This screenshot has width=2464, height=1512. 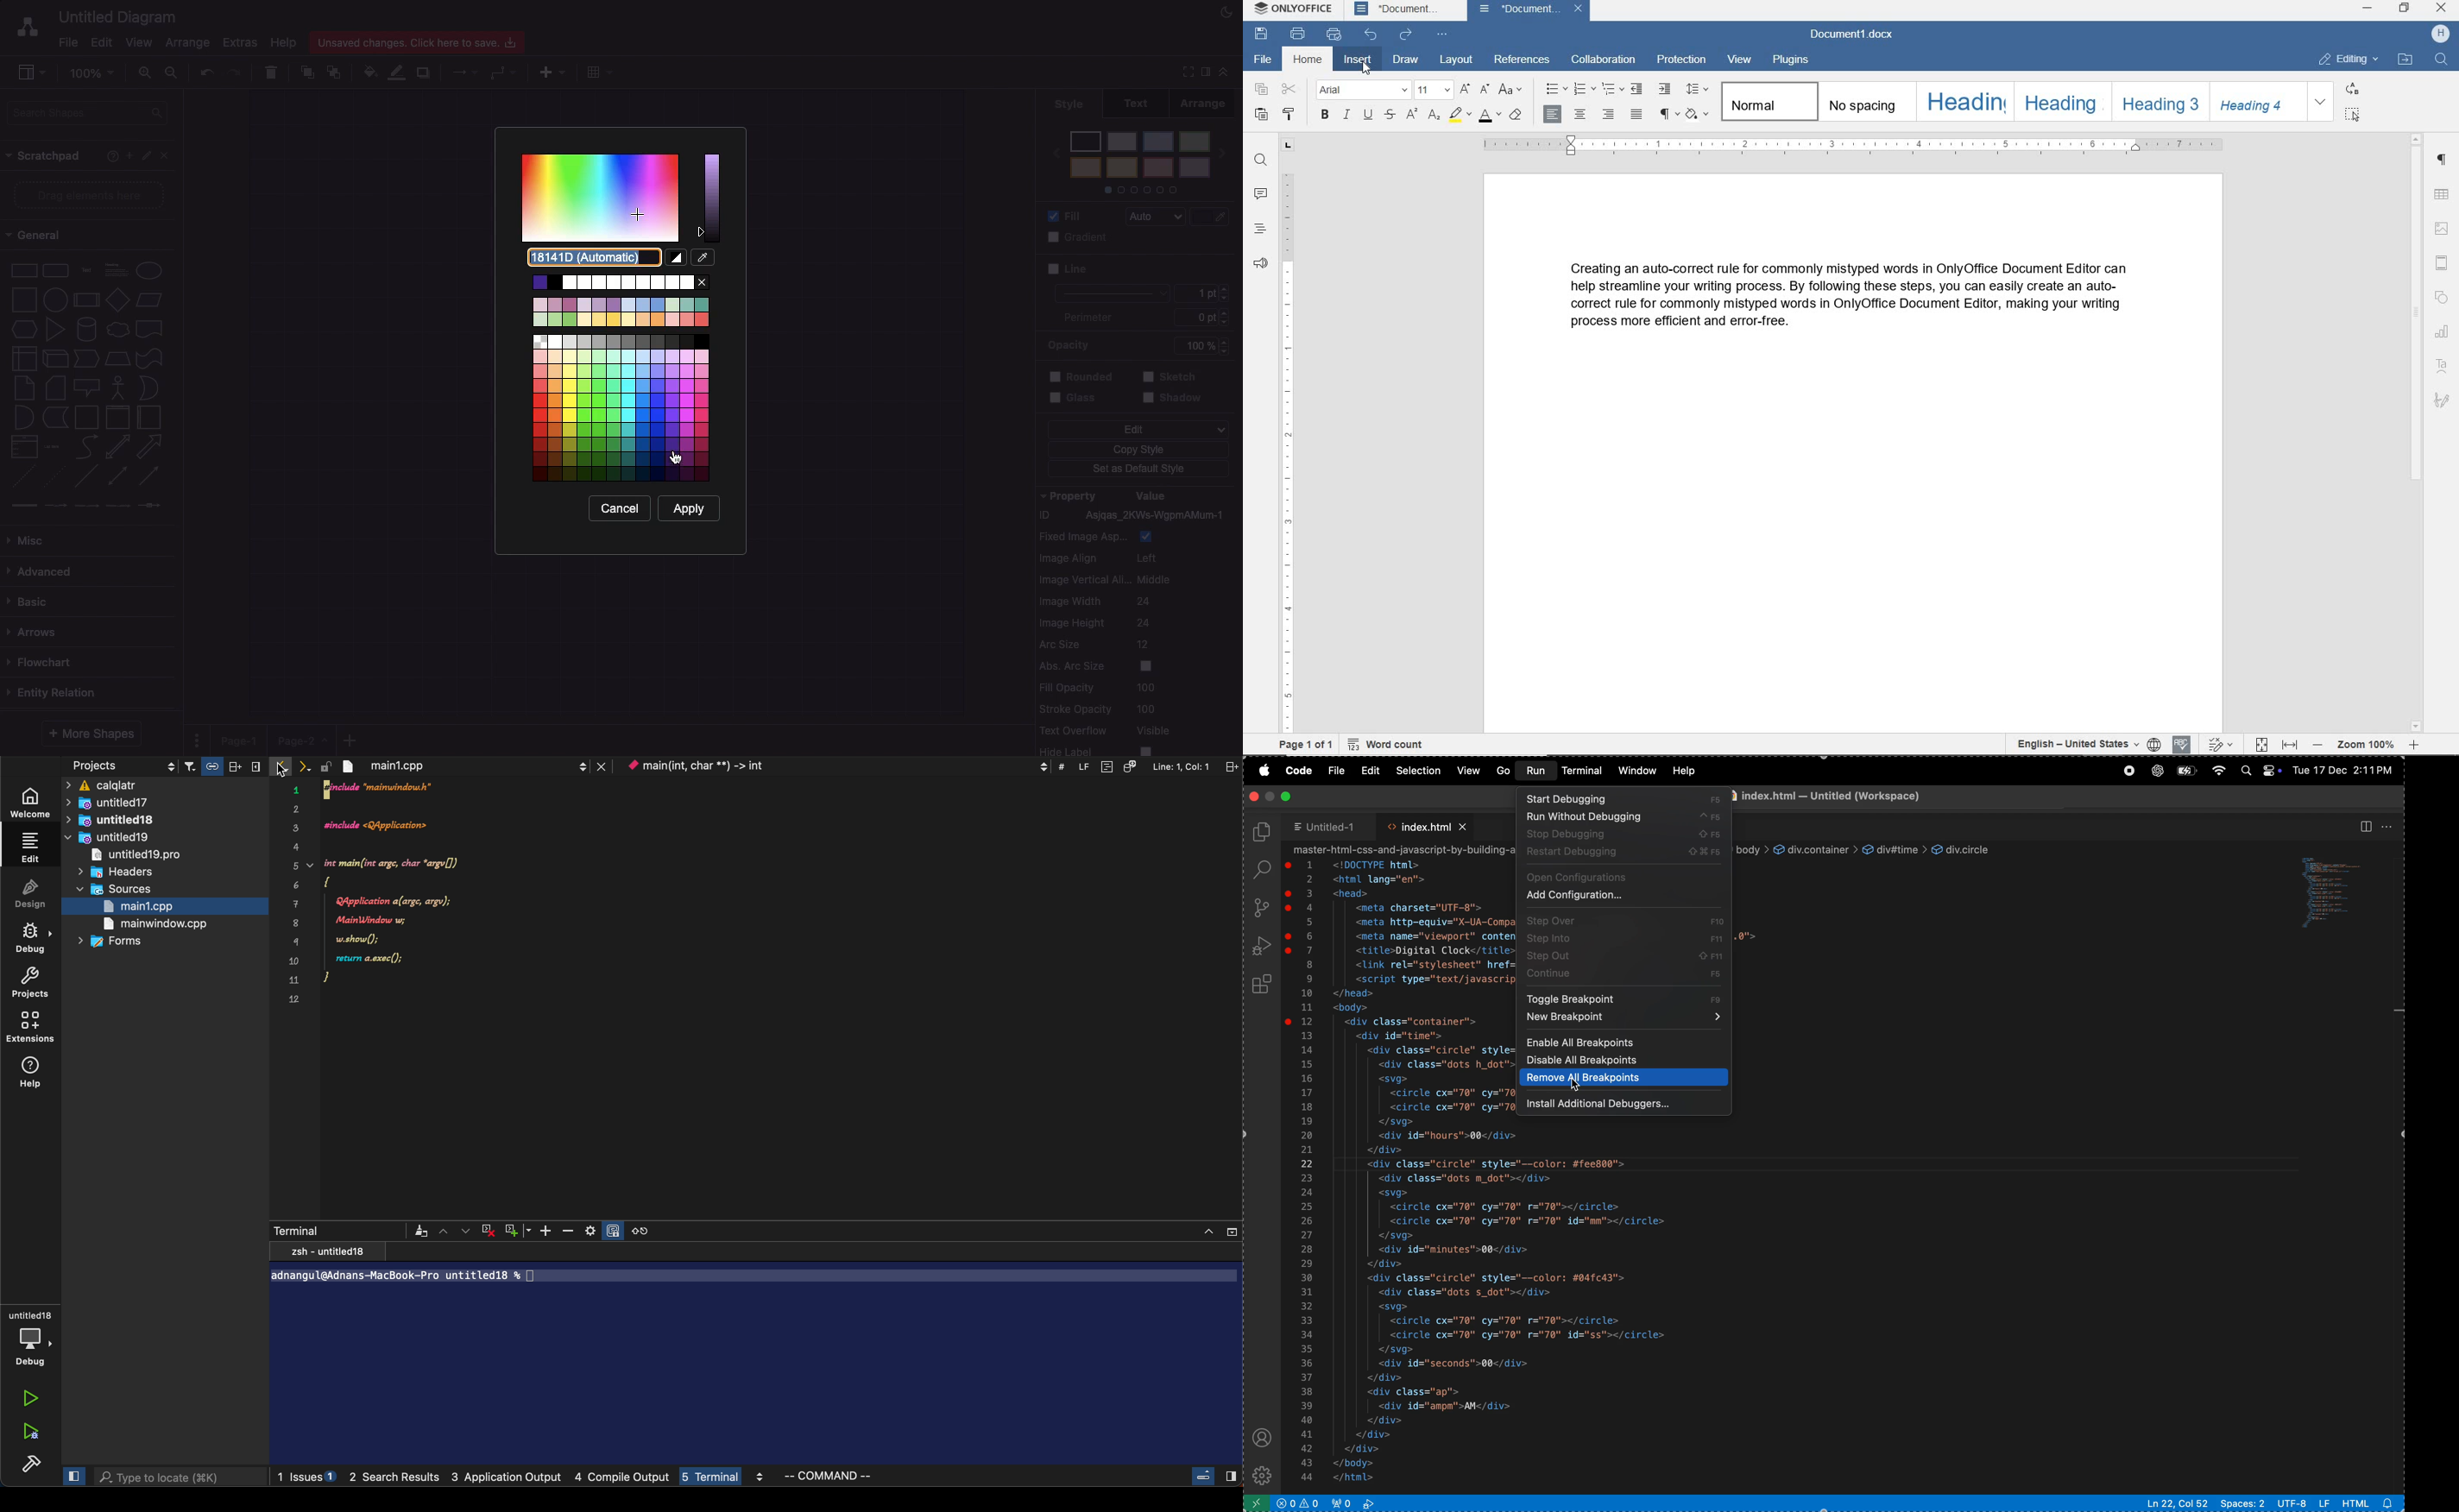 What do you see at coordinates (2260, 101) in the screenshot?
I see `heading 4` at bounding box center [2260, 101].